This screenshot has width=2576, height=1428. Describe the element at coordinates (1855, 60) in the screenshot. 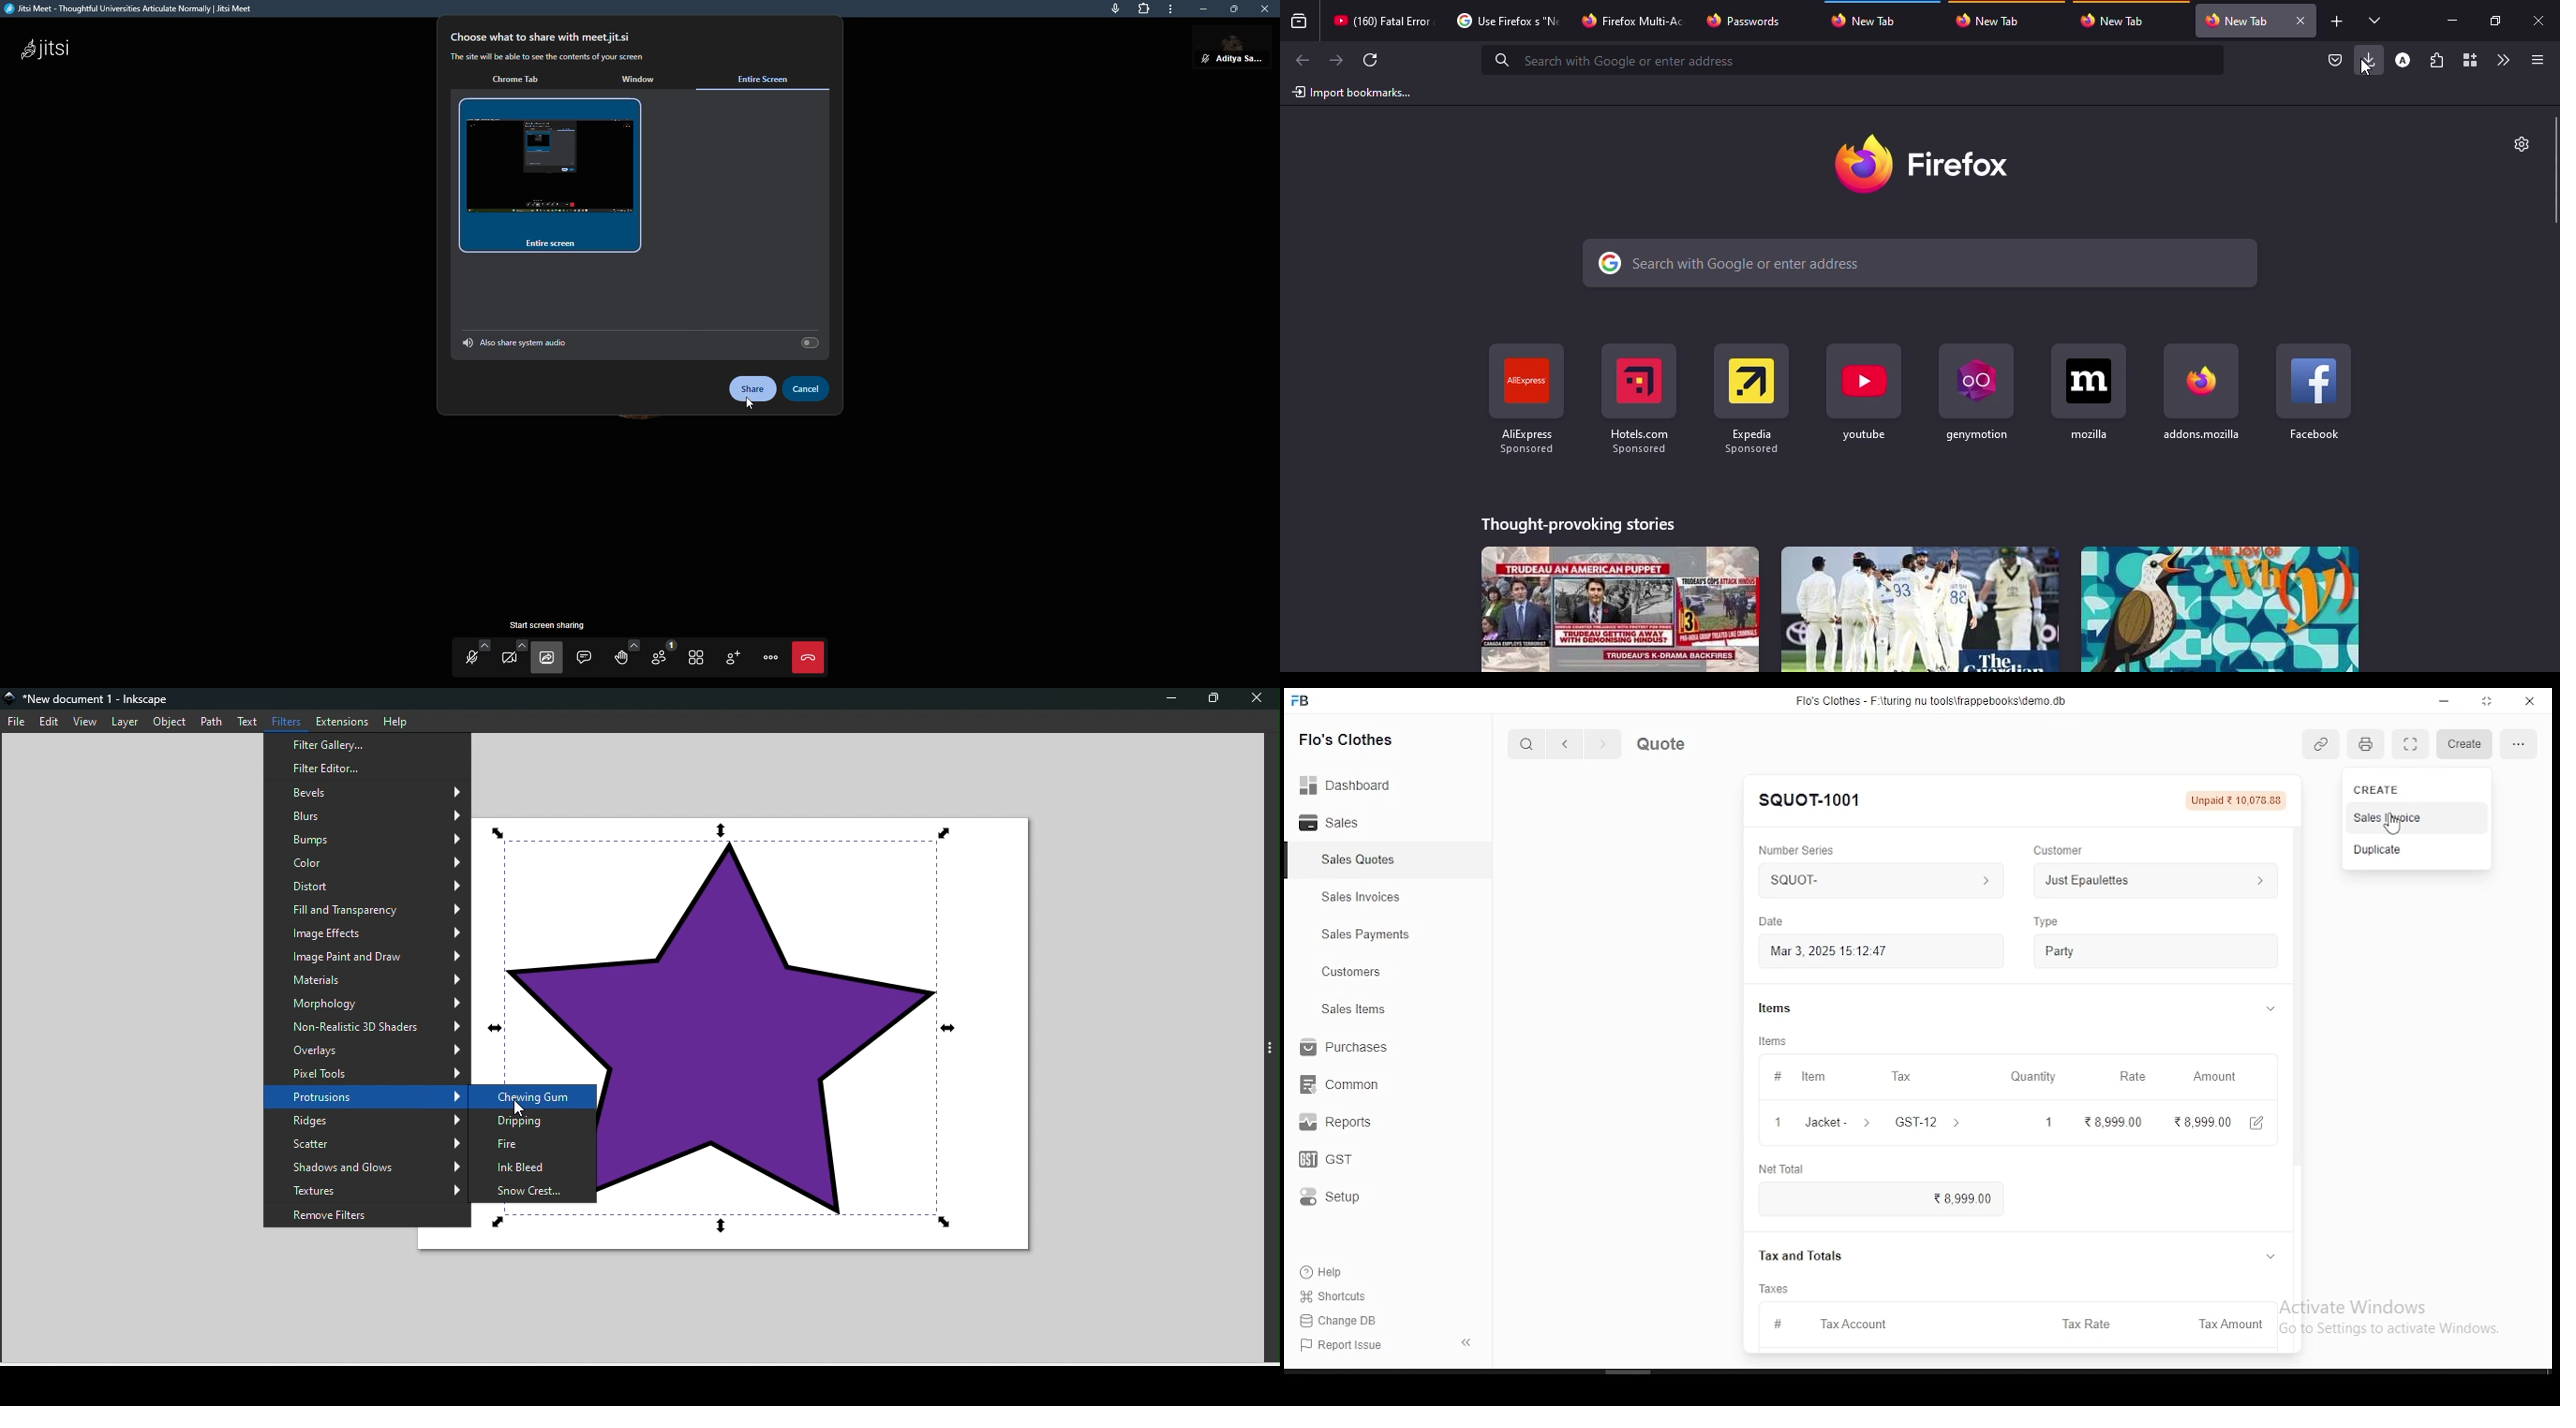

I see `search` at that location.